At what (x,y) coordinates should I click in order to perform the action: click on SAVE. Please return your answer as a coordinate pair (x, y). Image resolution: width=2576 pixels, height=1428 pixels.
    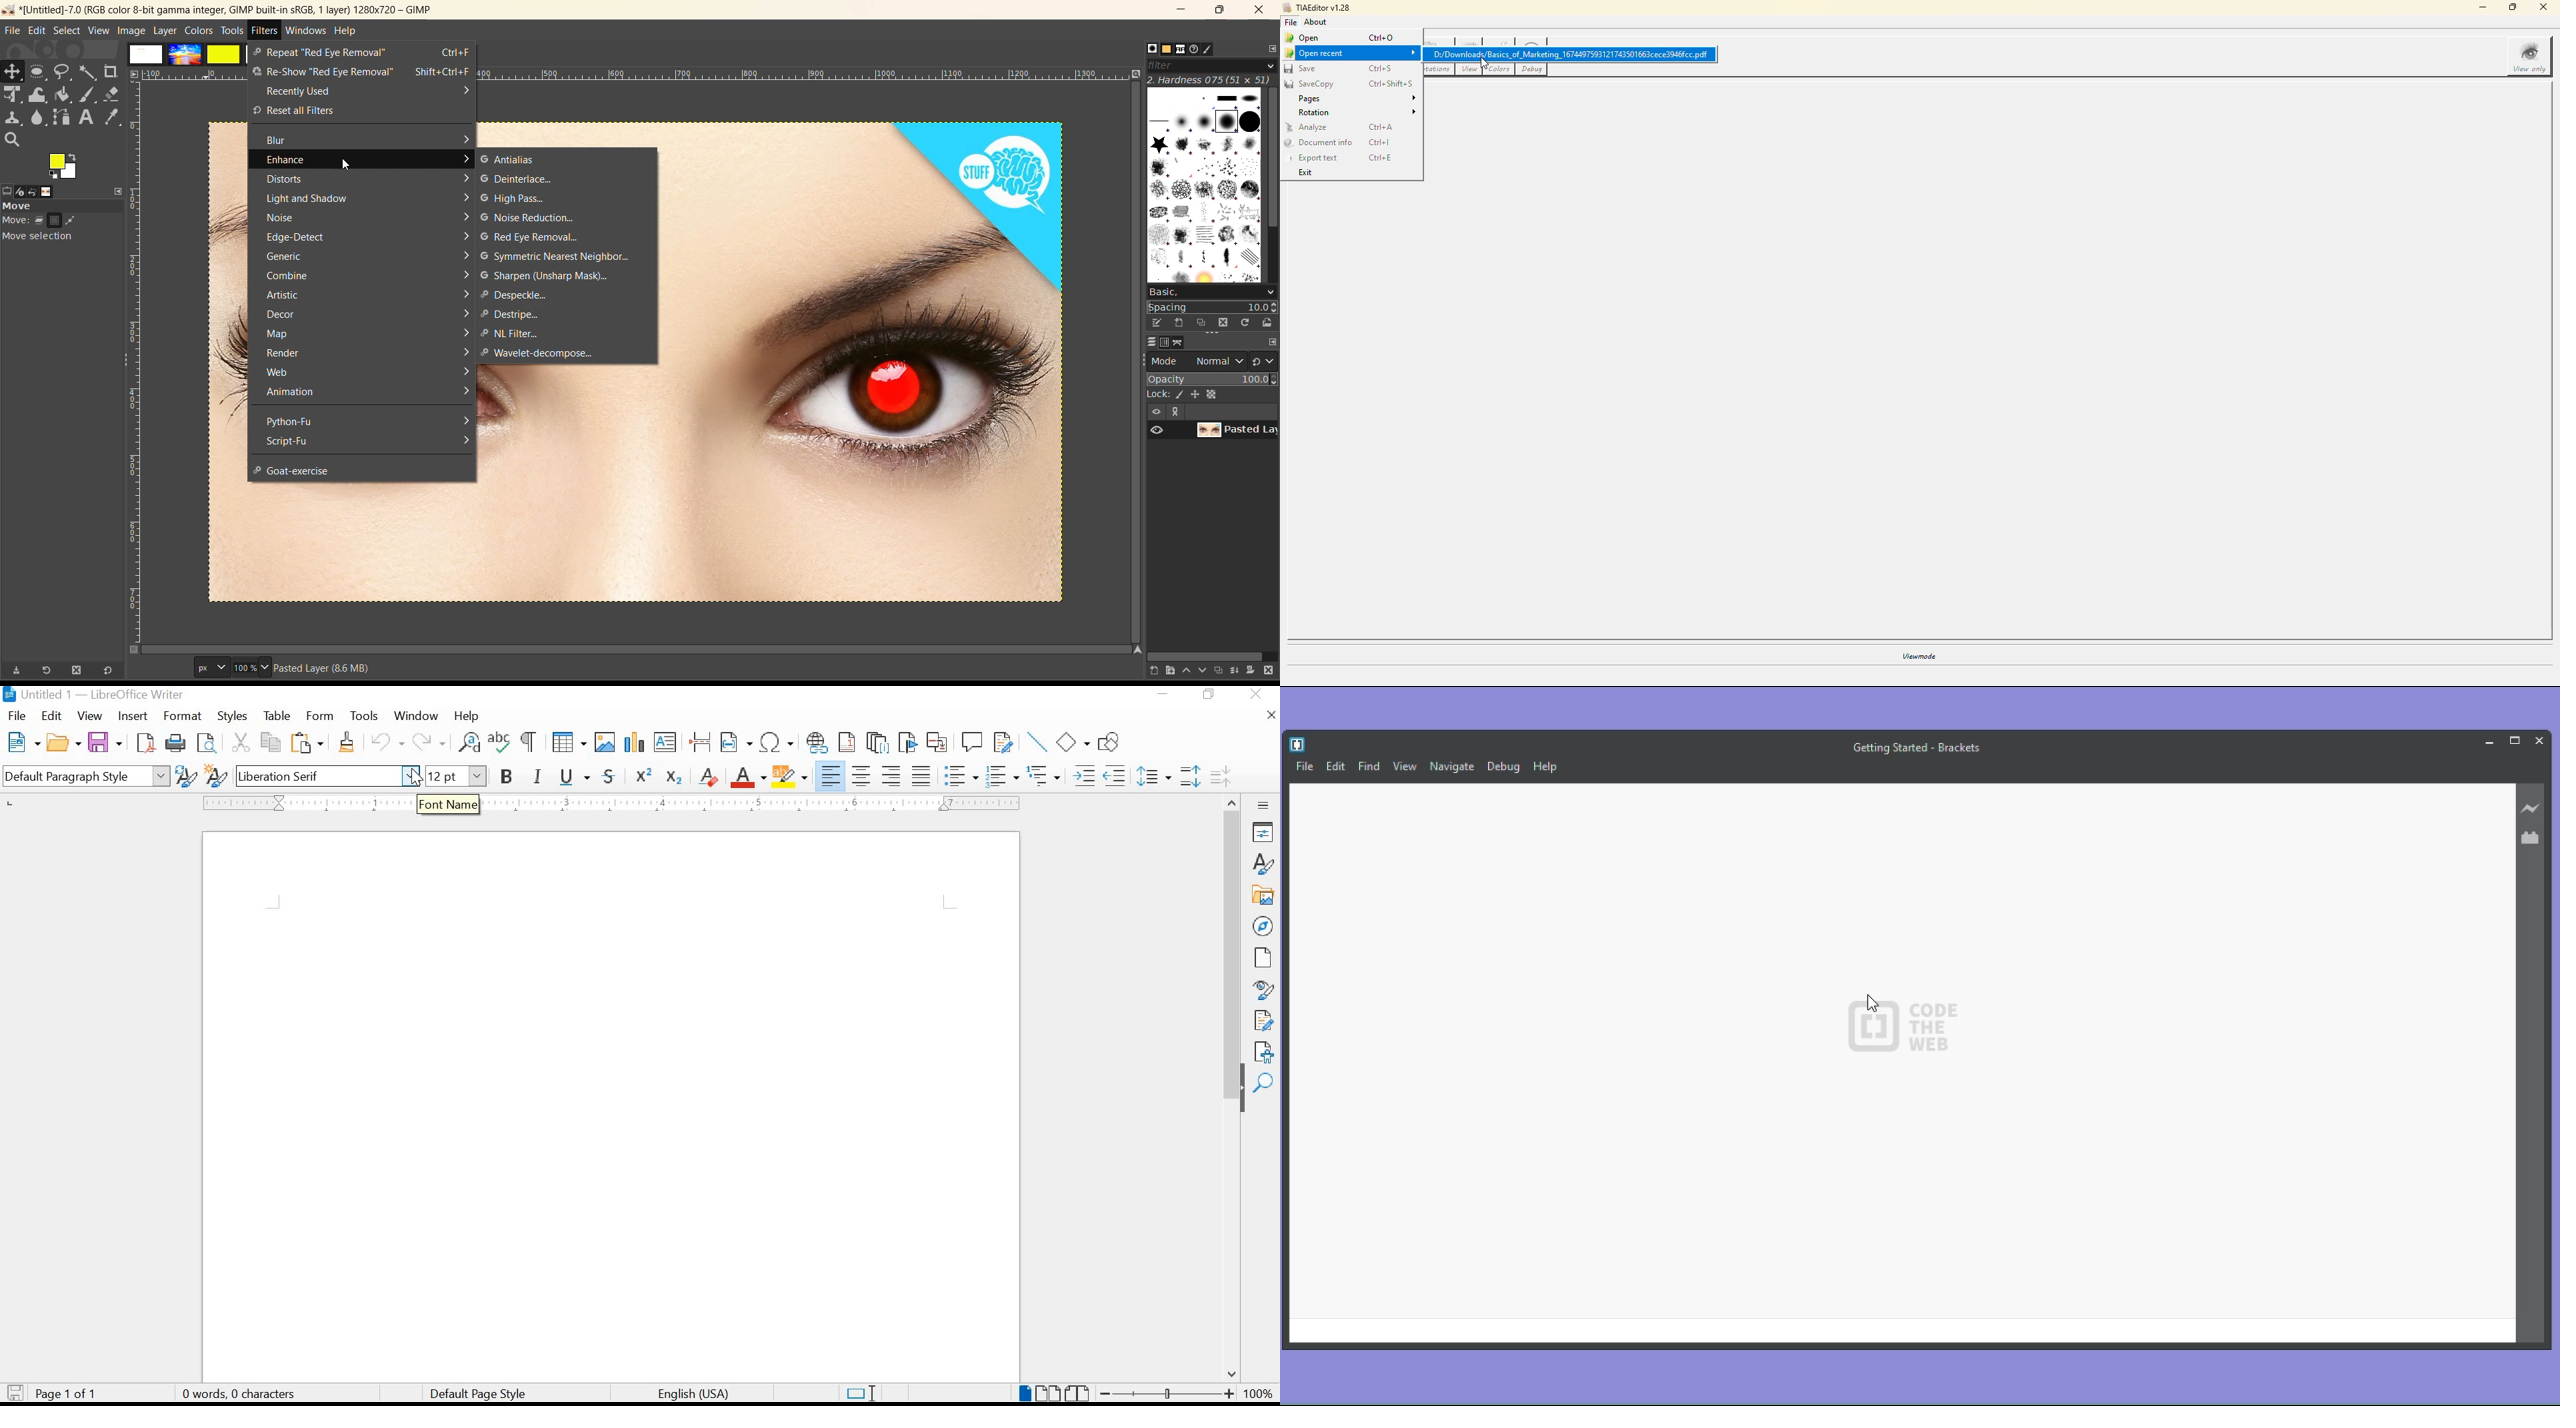
    Looking at the image, I should click on (103, 742).